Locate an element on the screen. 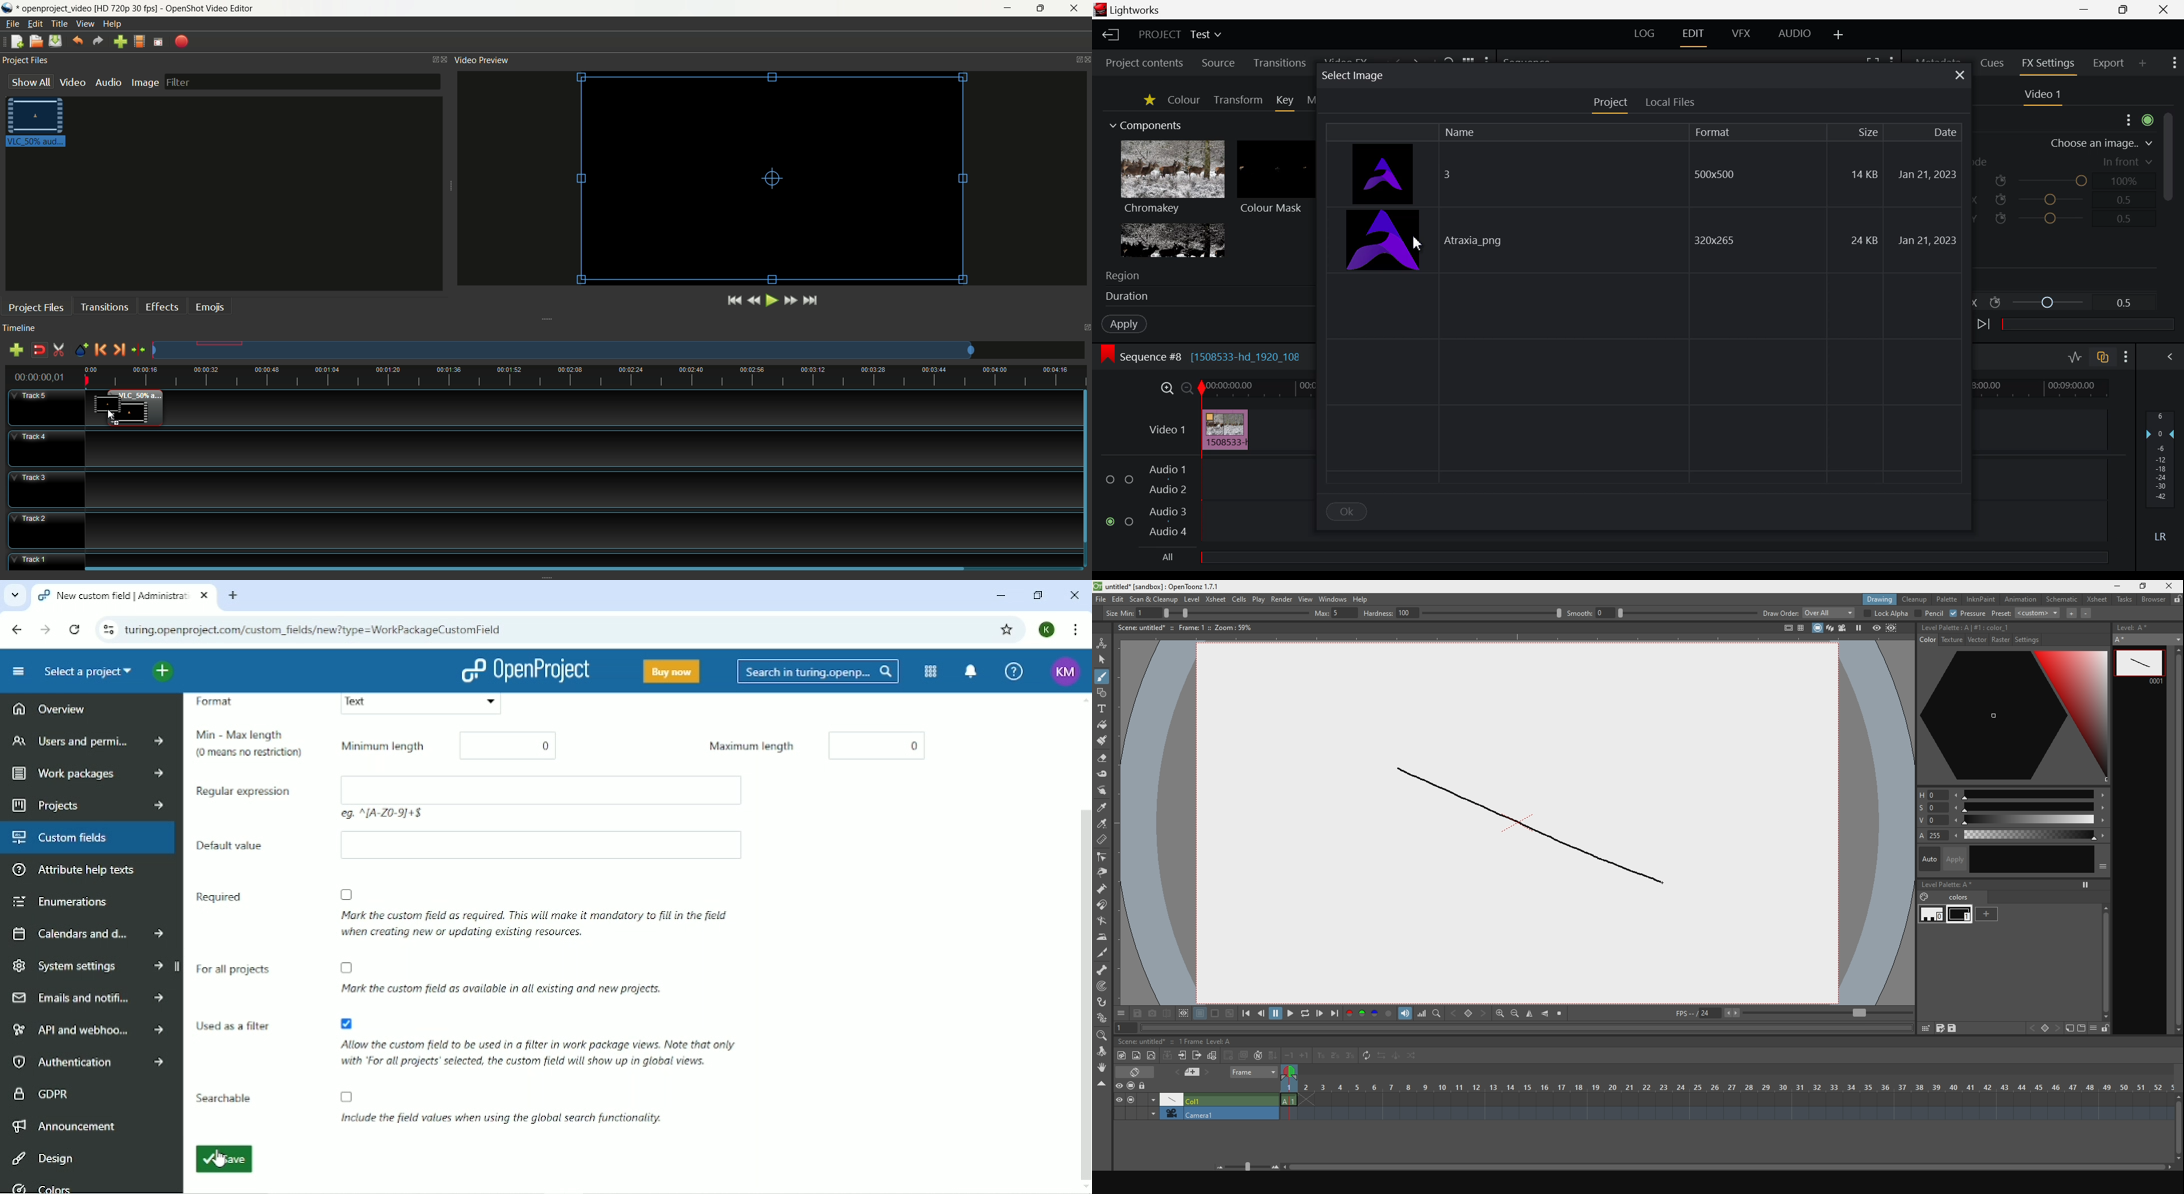 This screenshot has width=2184, height=1204. Close is located at coordinates (1959, 75).